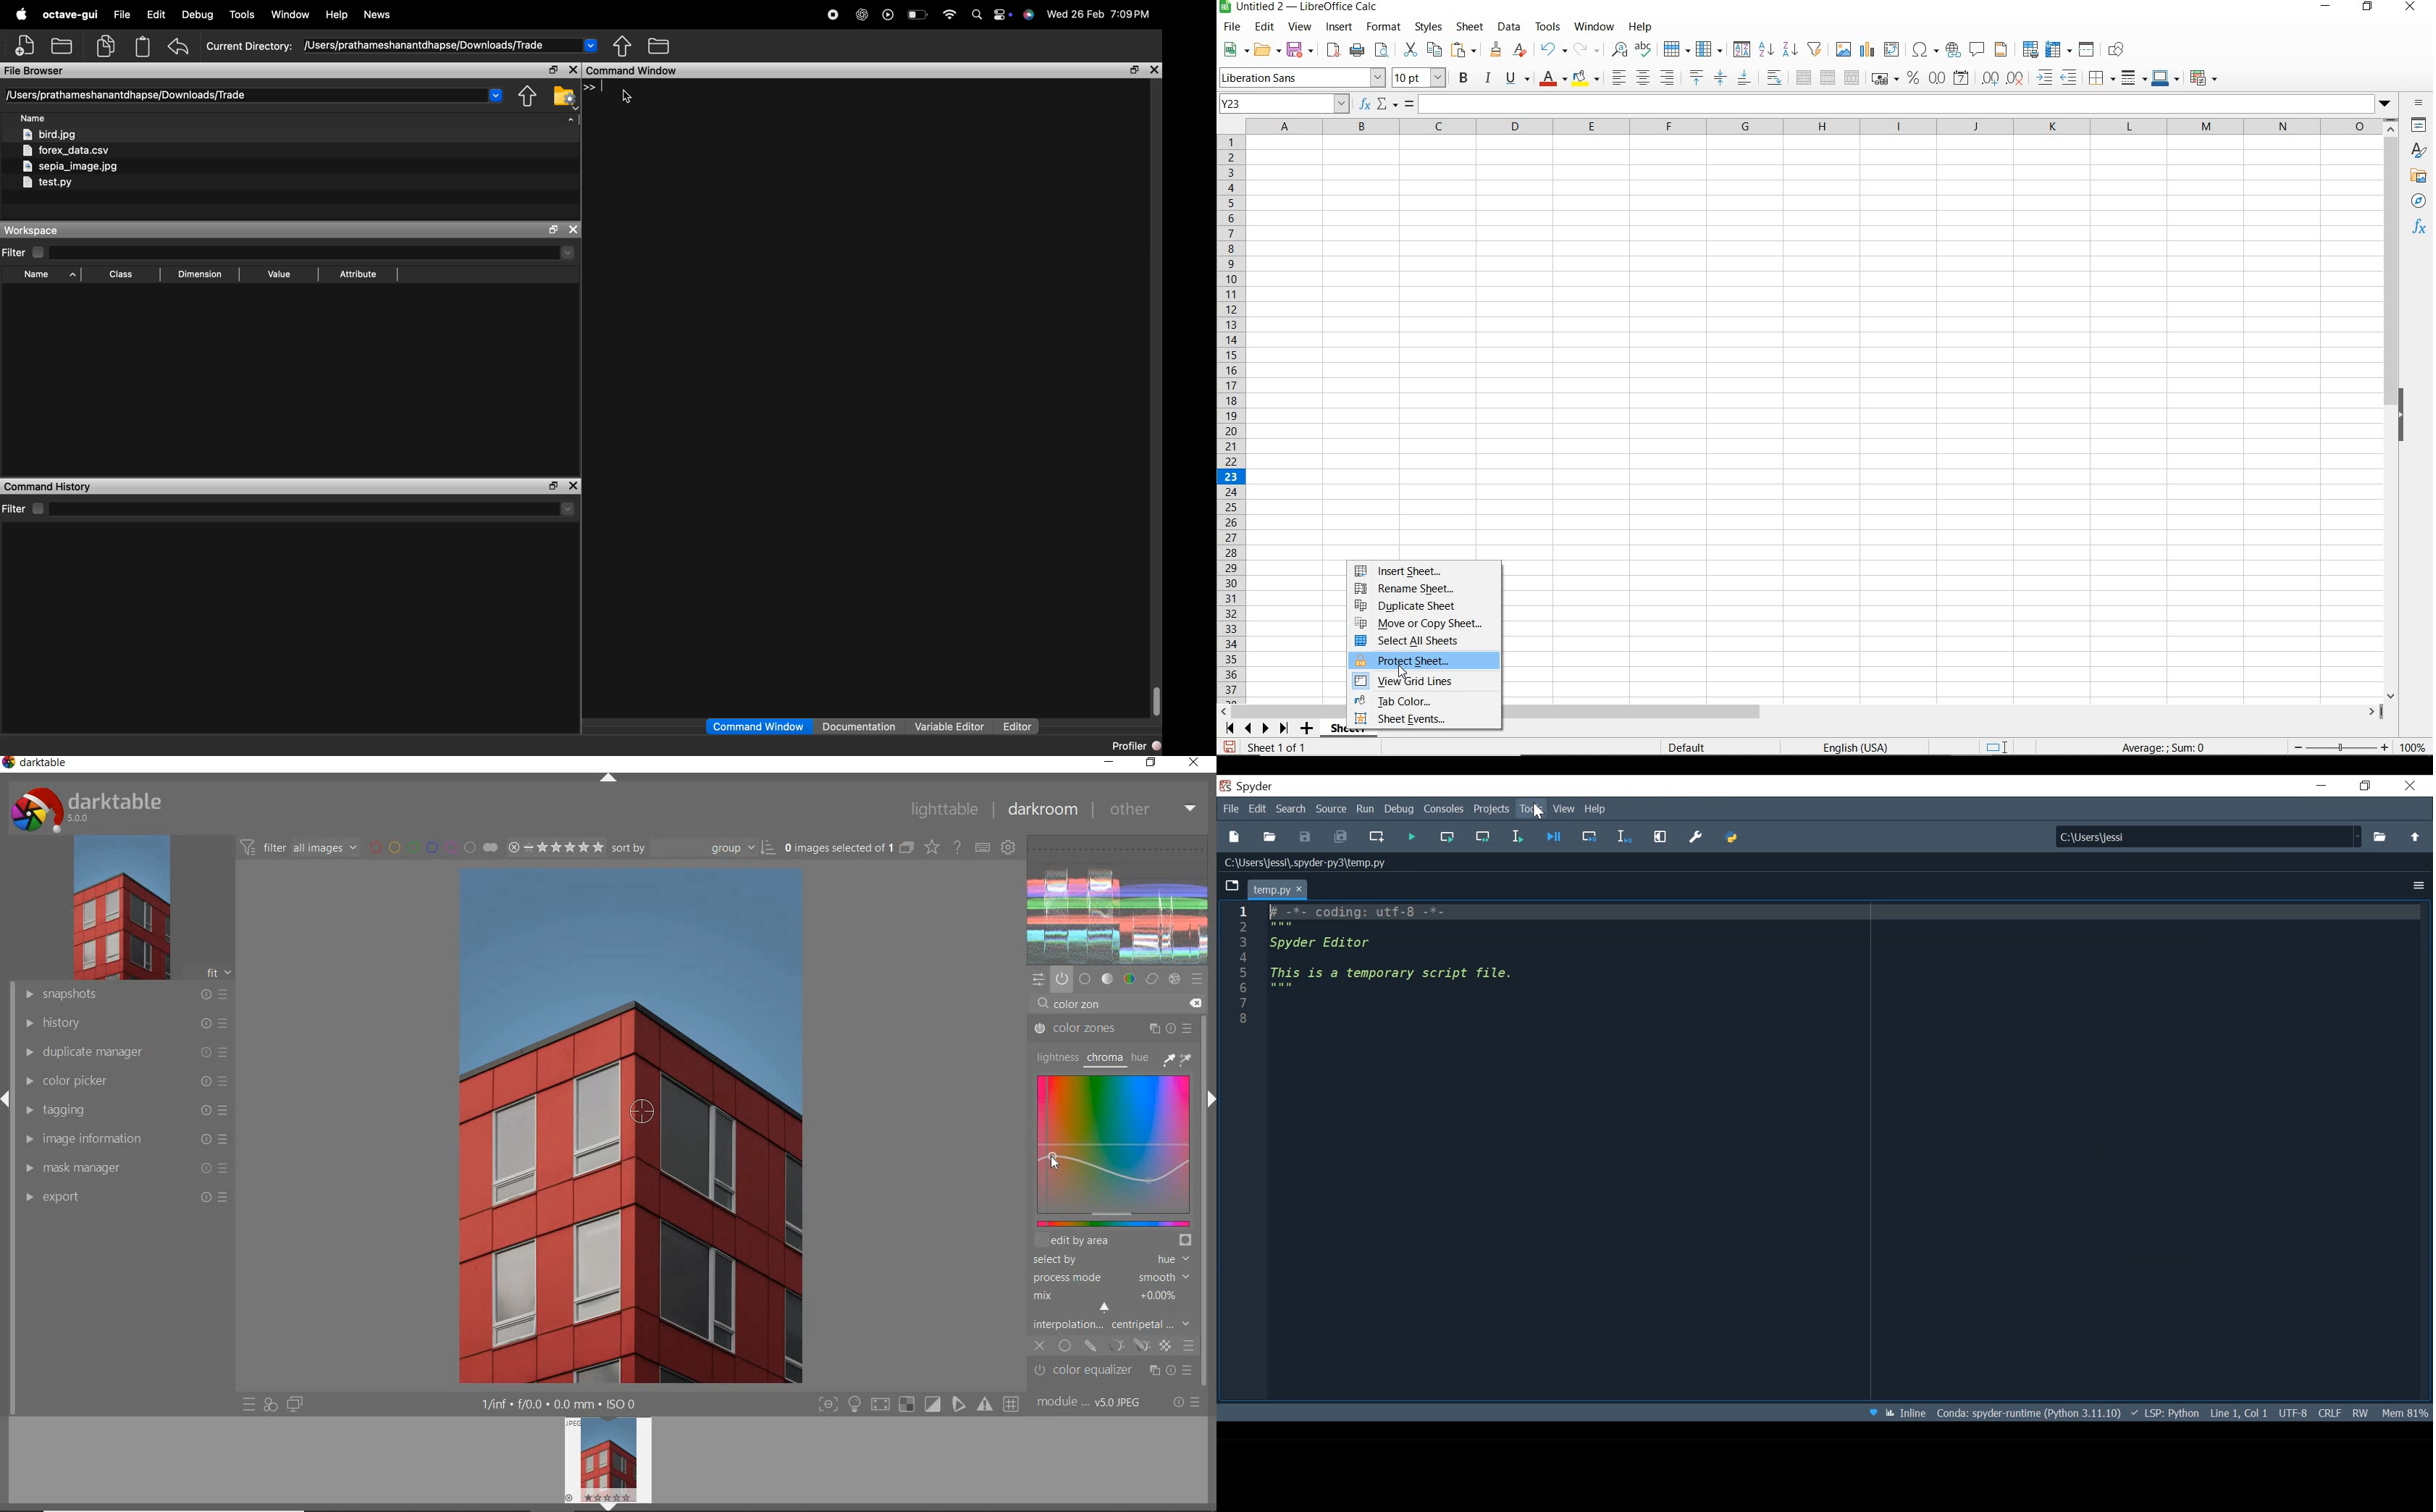 Image resolution: width=2436 pixels, height=1512 pixels. I want to click on INSERT SPECIAL CHARACTERS, so click(1926, 50).